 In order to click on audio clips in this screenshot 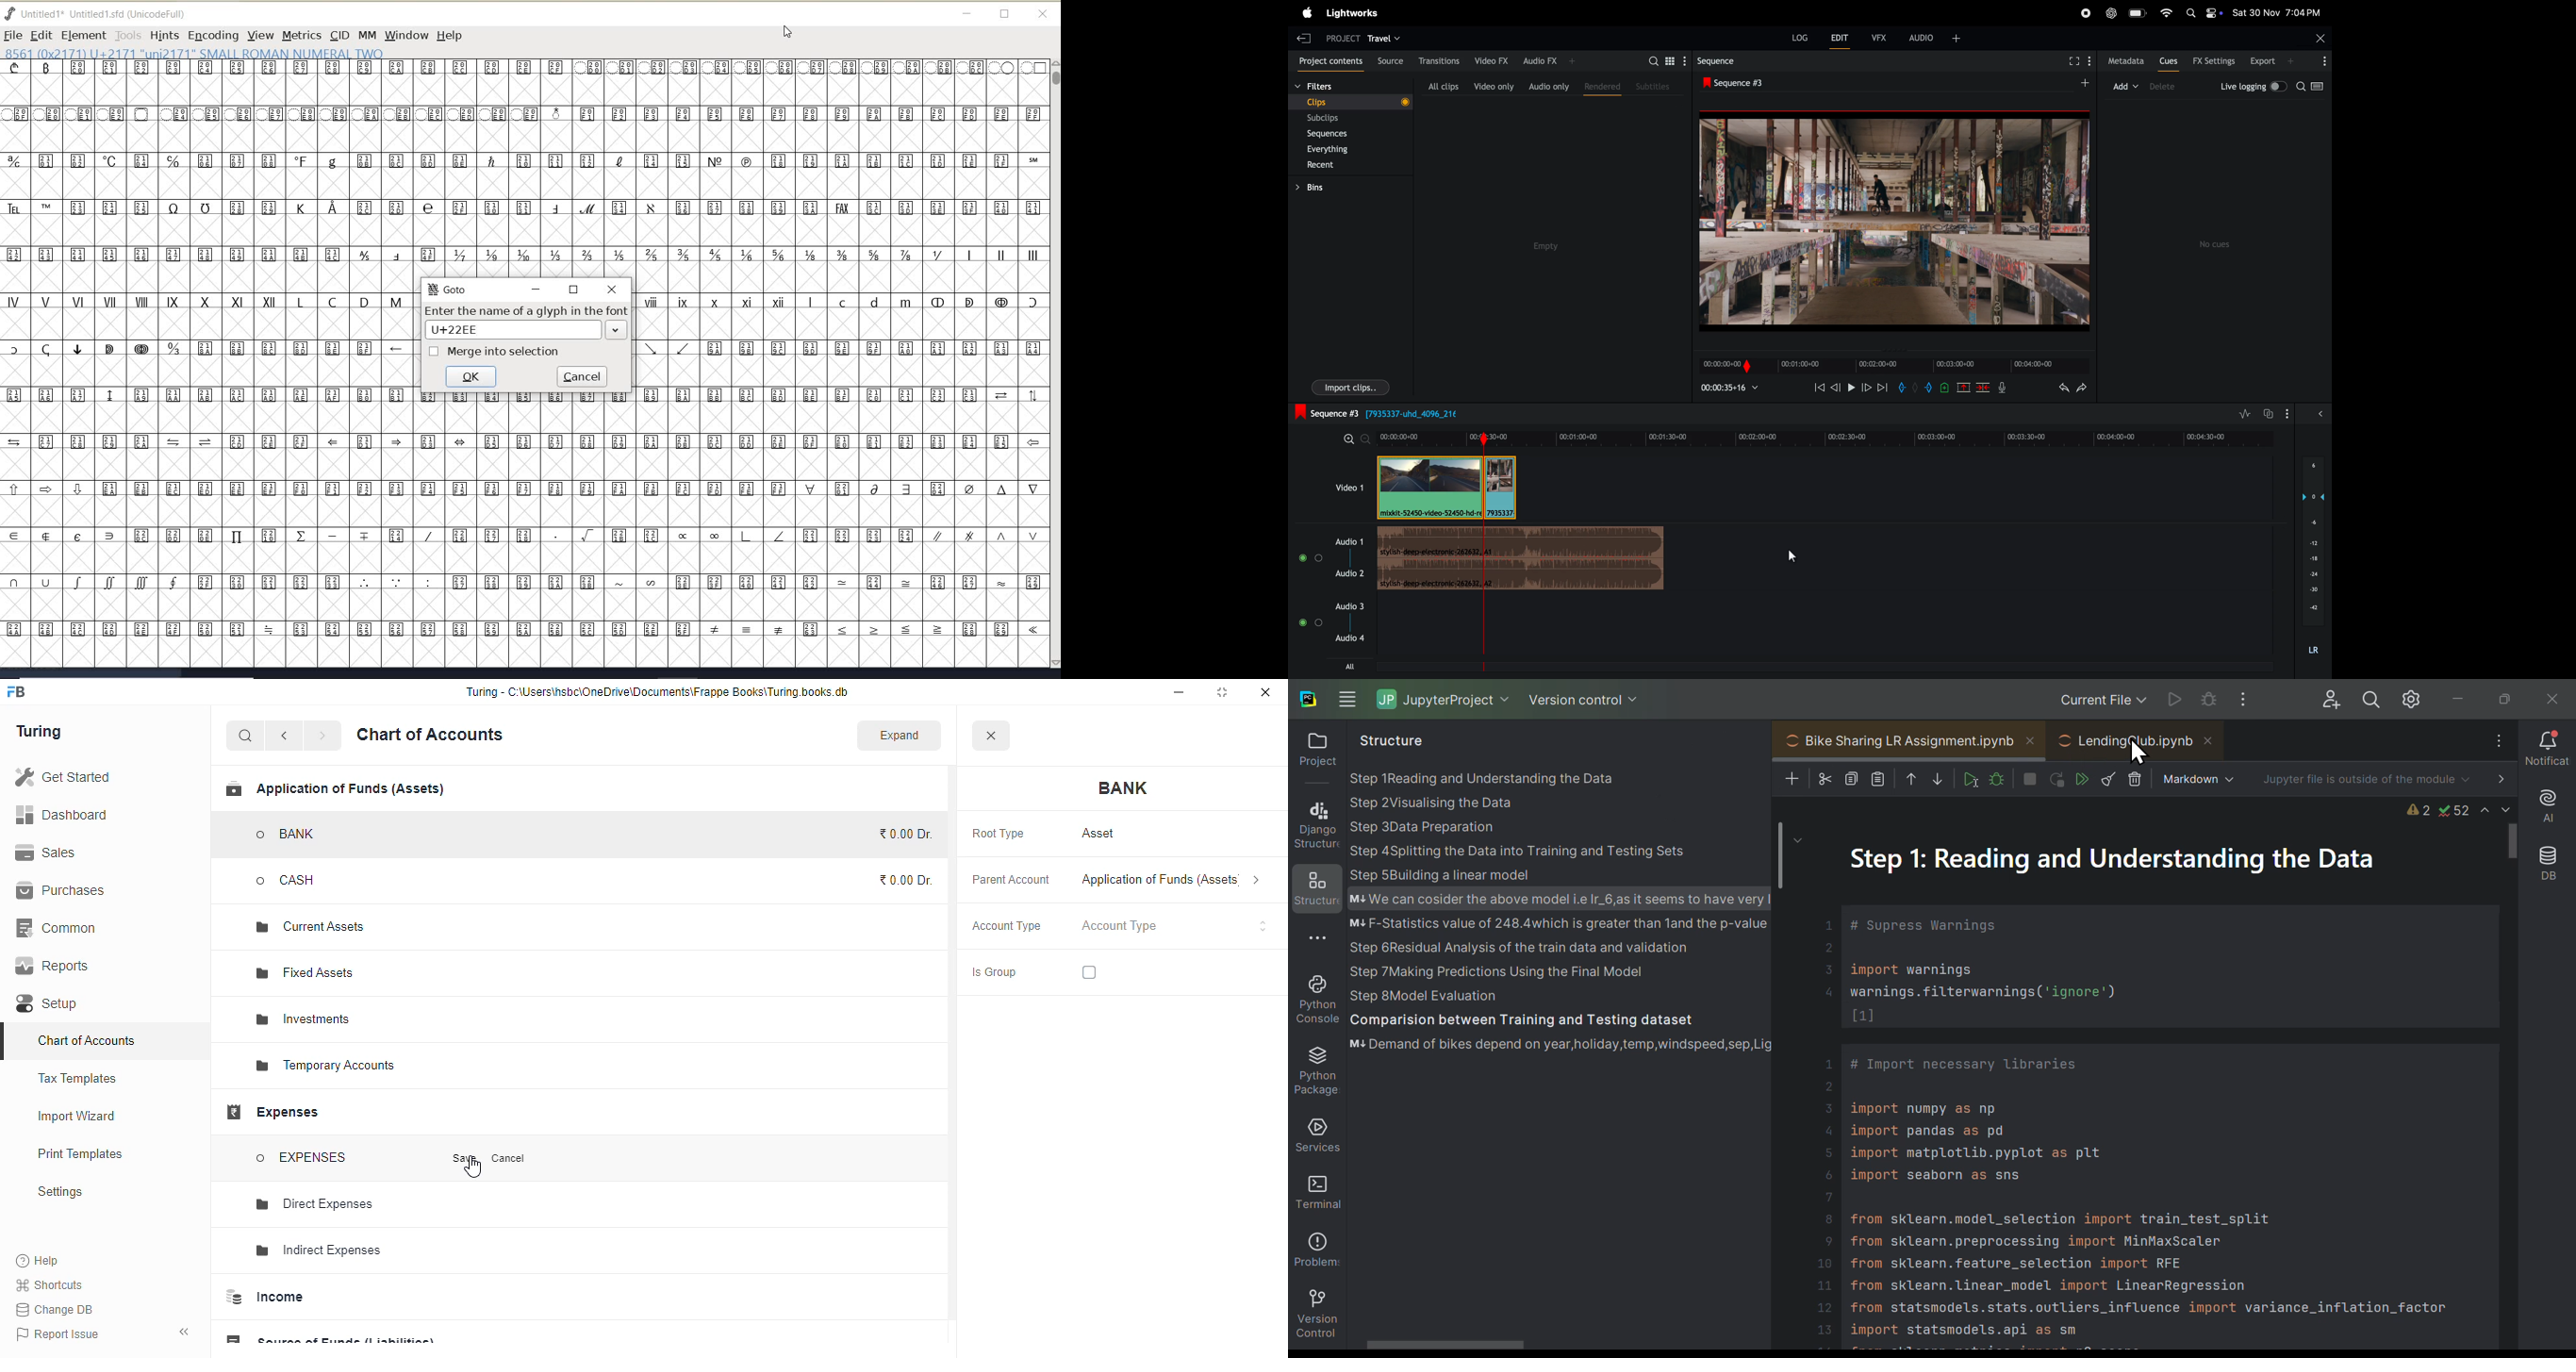, I will do `click(1446, 487)`.